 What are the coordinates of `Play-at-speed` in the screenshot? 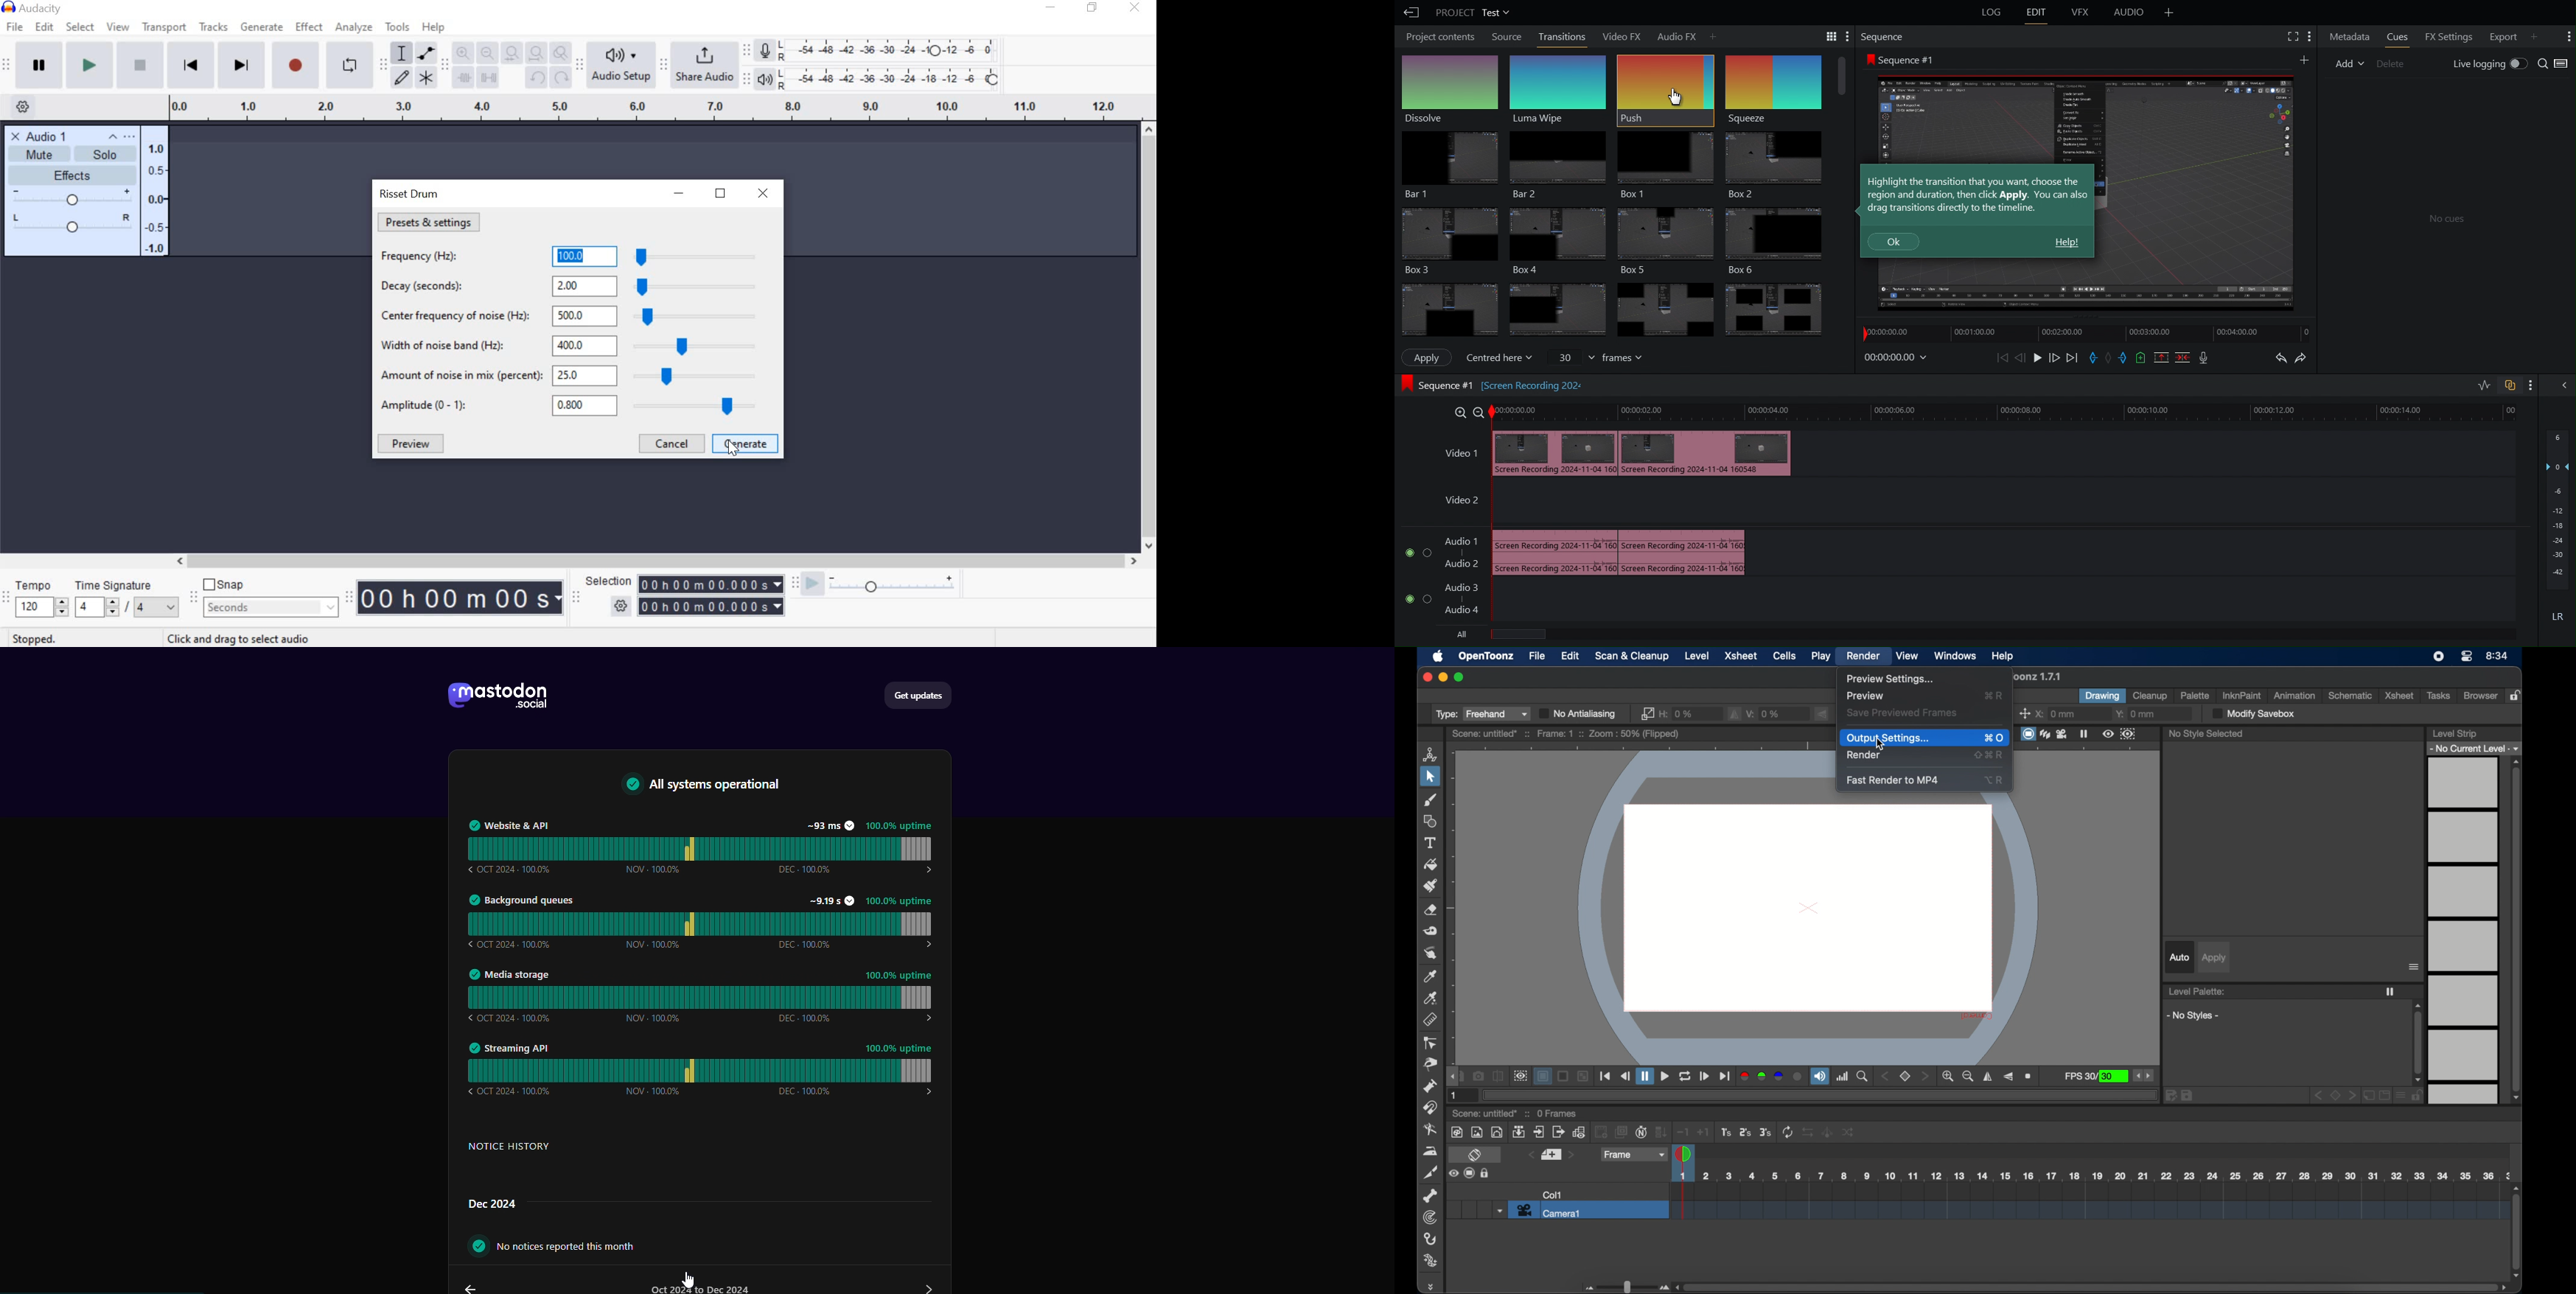 It's located at (812, 584).